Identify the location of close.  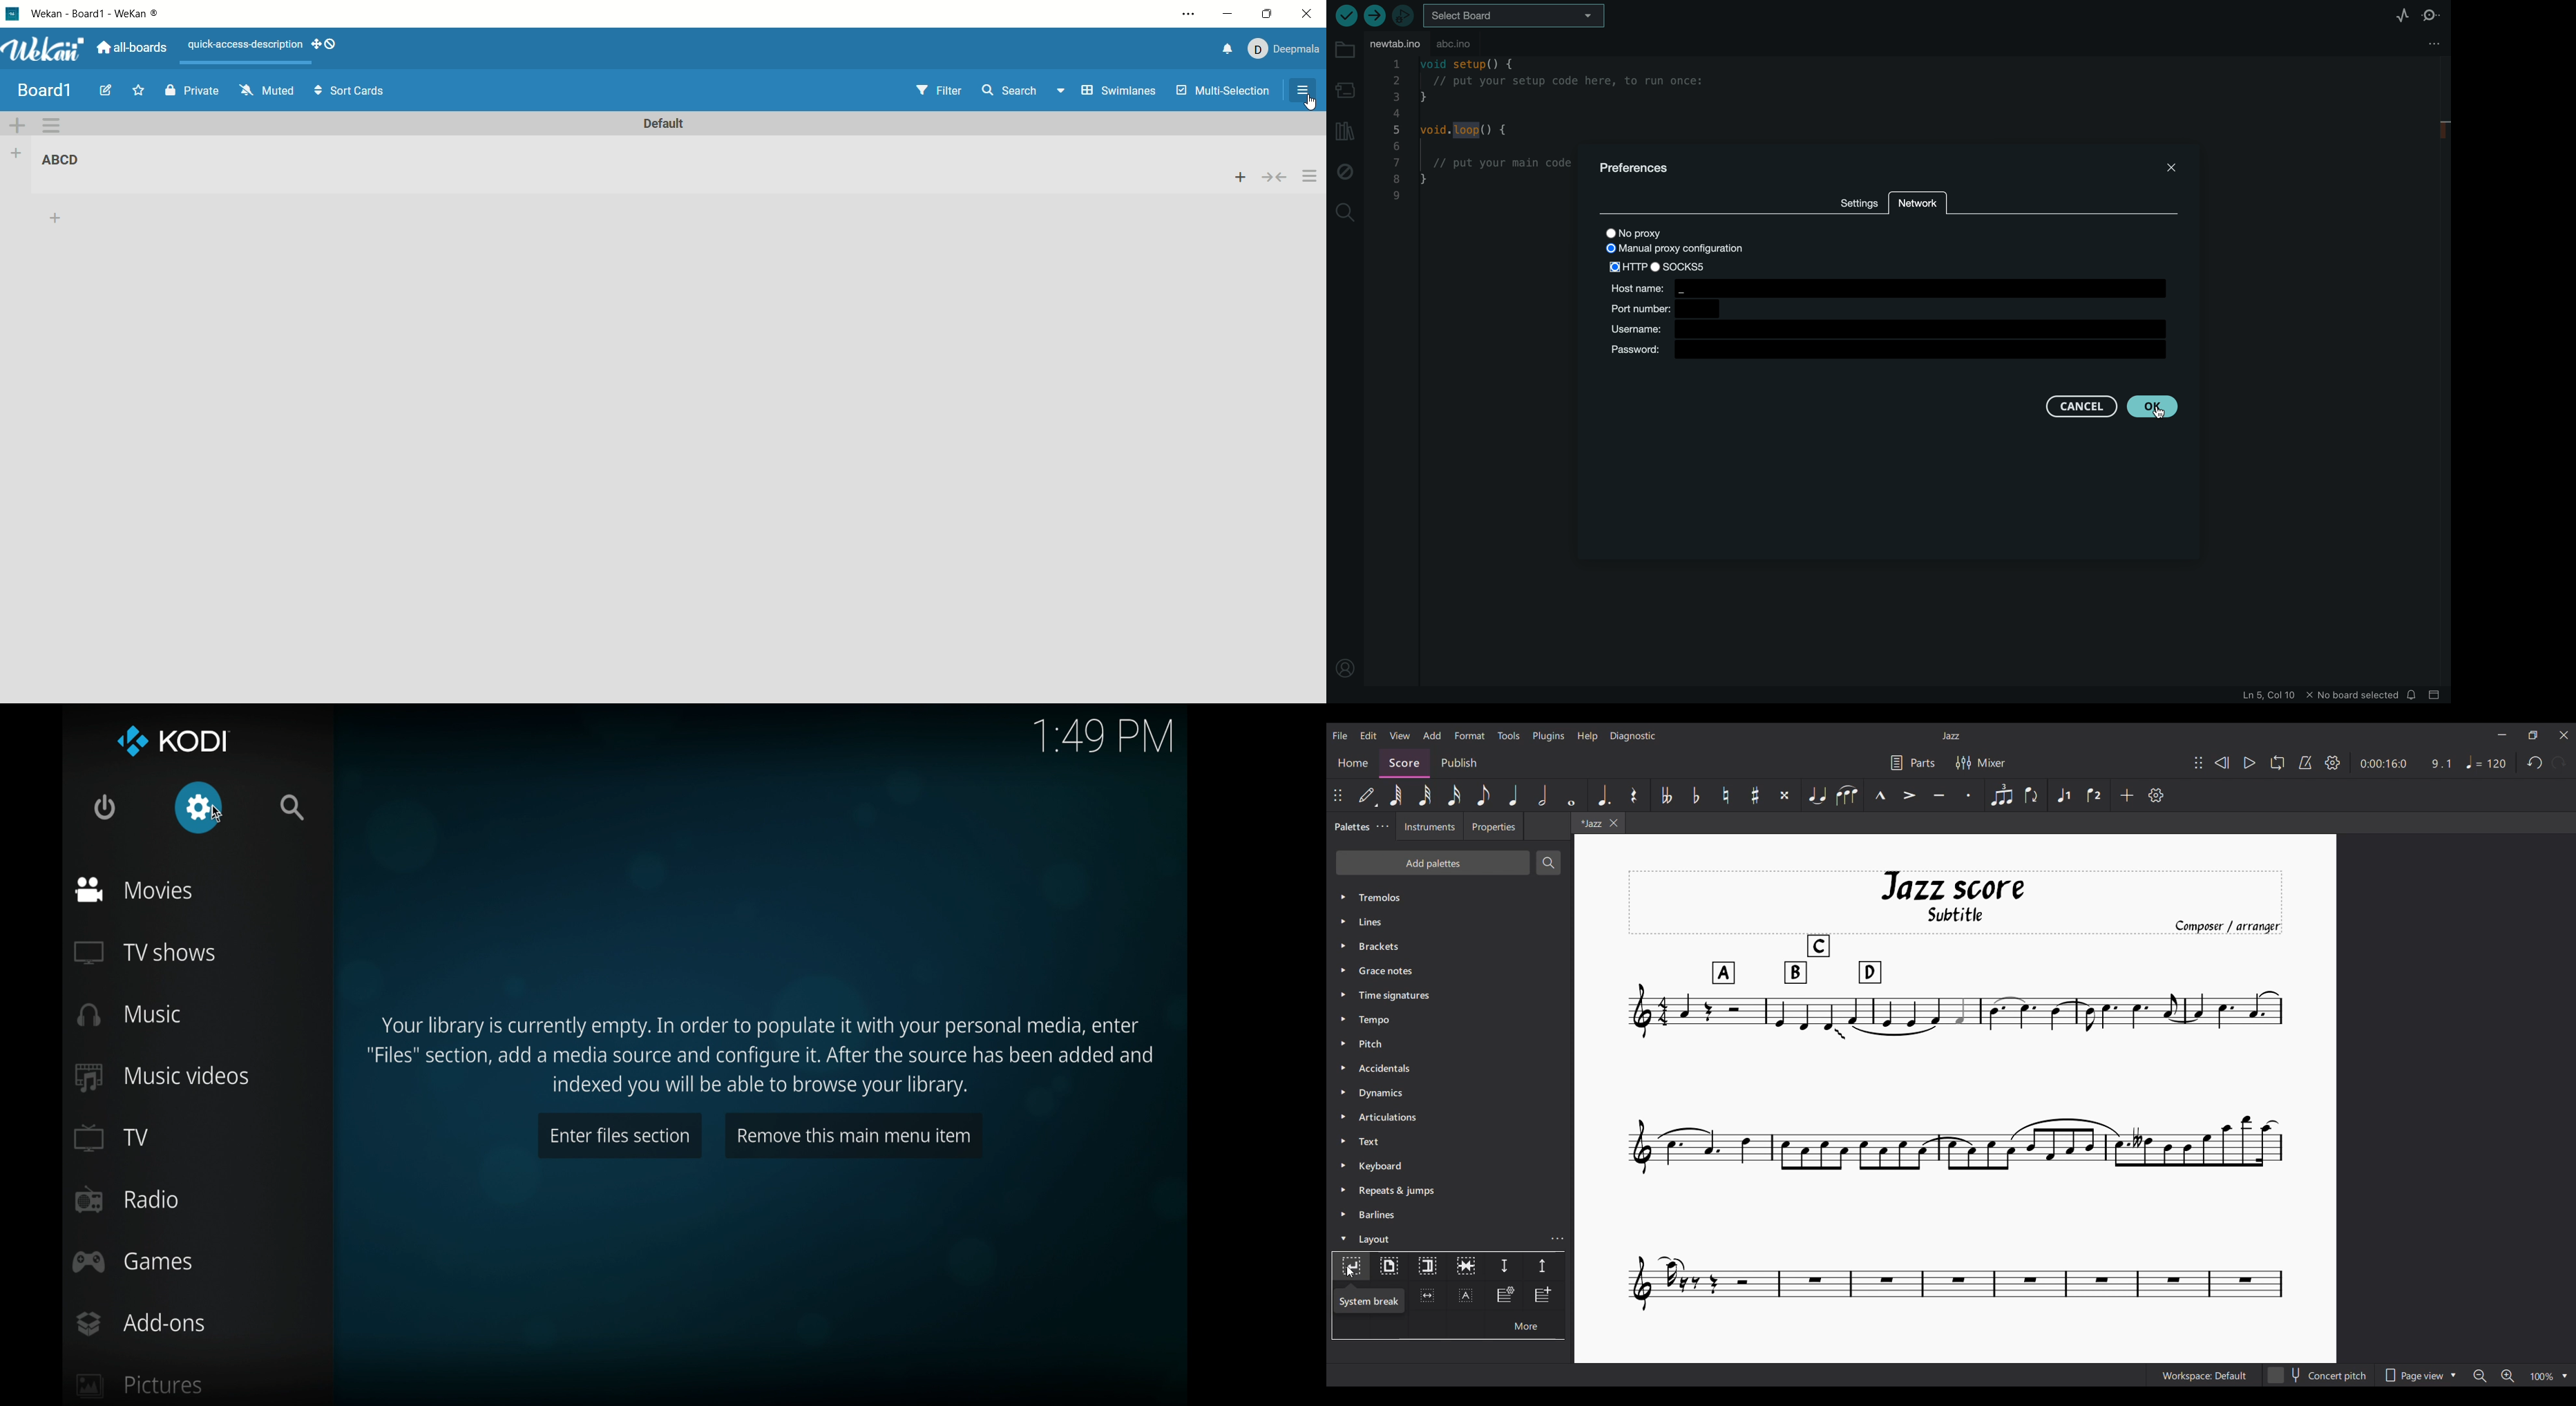
(1310, 14).